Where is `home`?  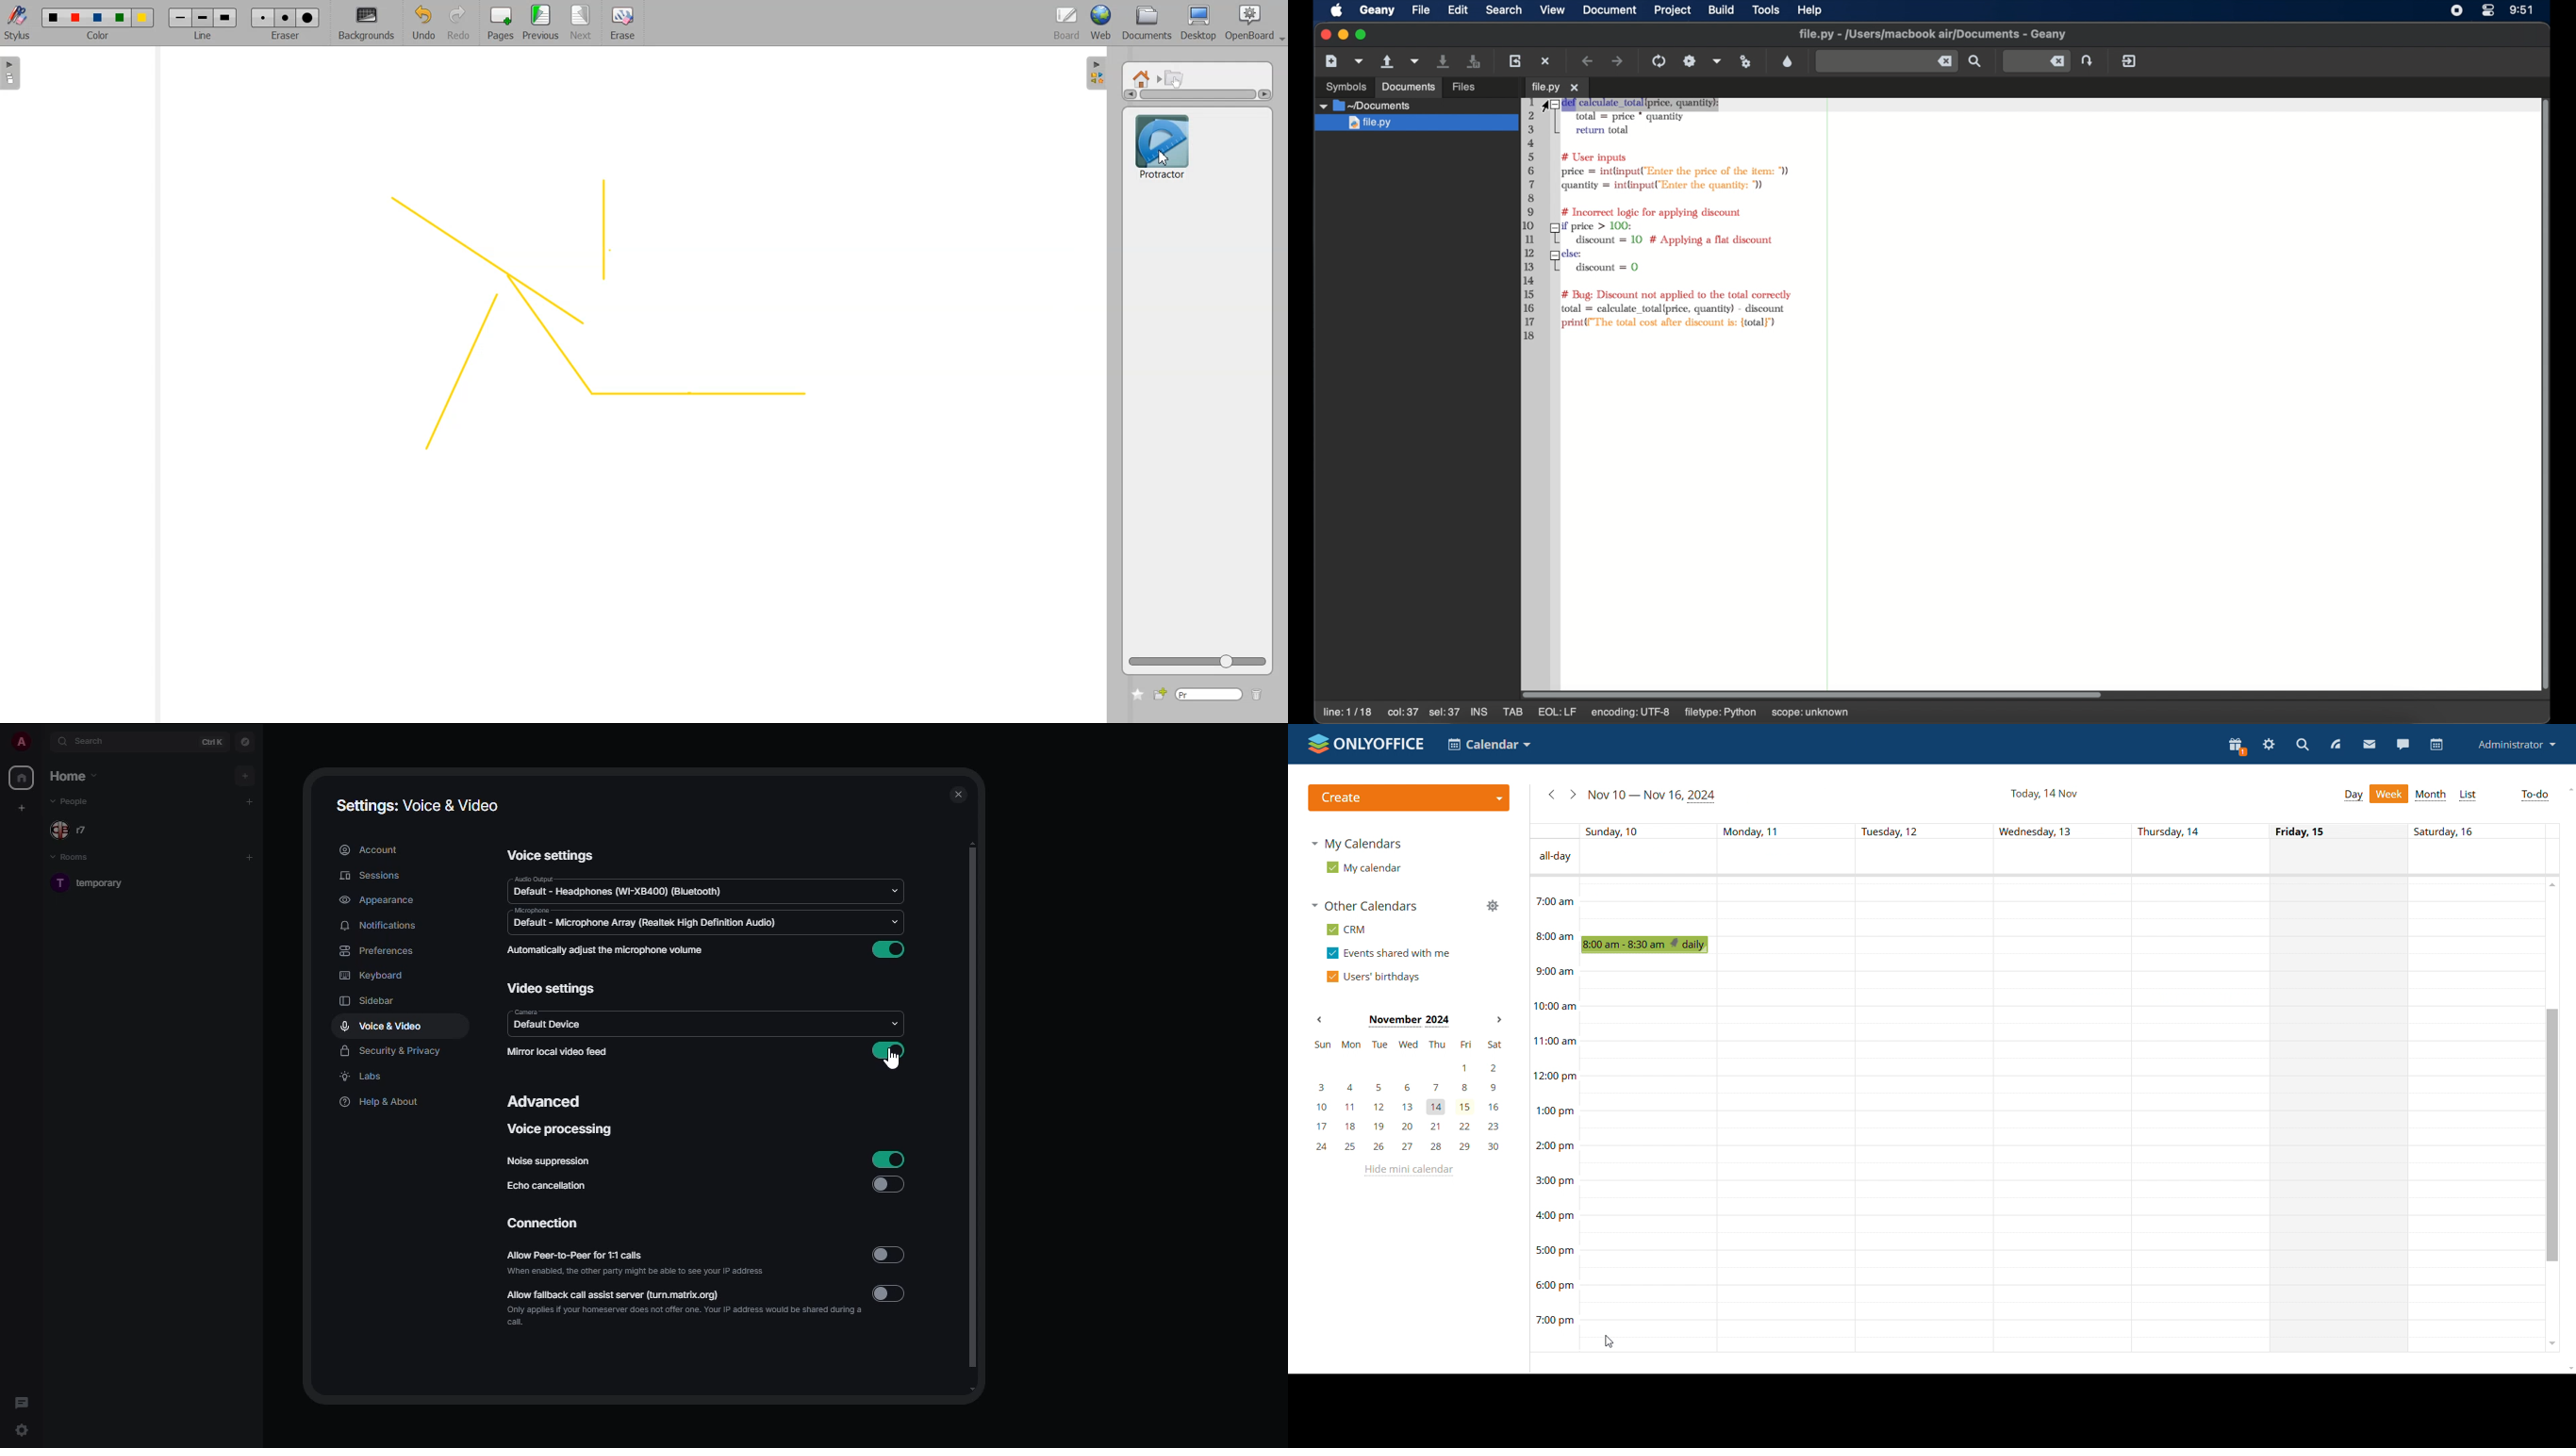
home is located at coordinates (75, 776).